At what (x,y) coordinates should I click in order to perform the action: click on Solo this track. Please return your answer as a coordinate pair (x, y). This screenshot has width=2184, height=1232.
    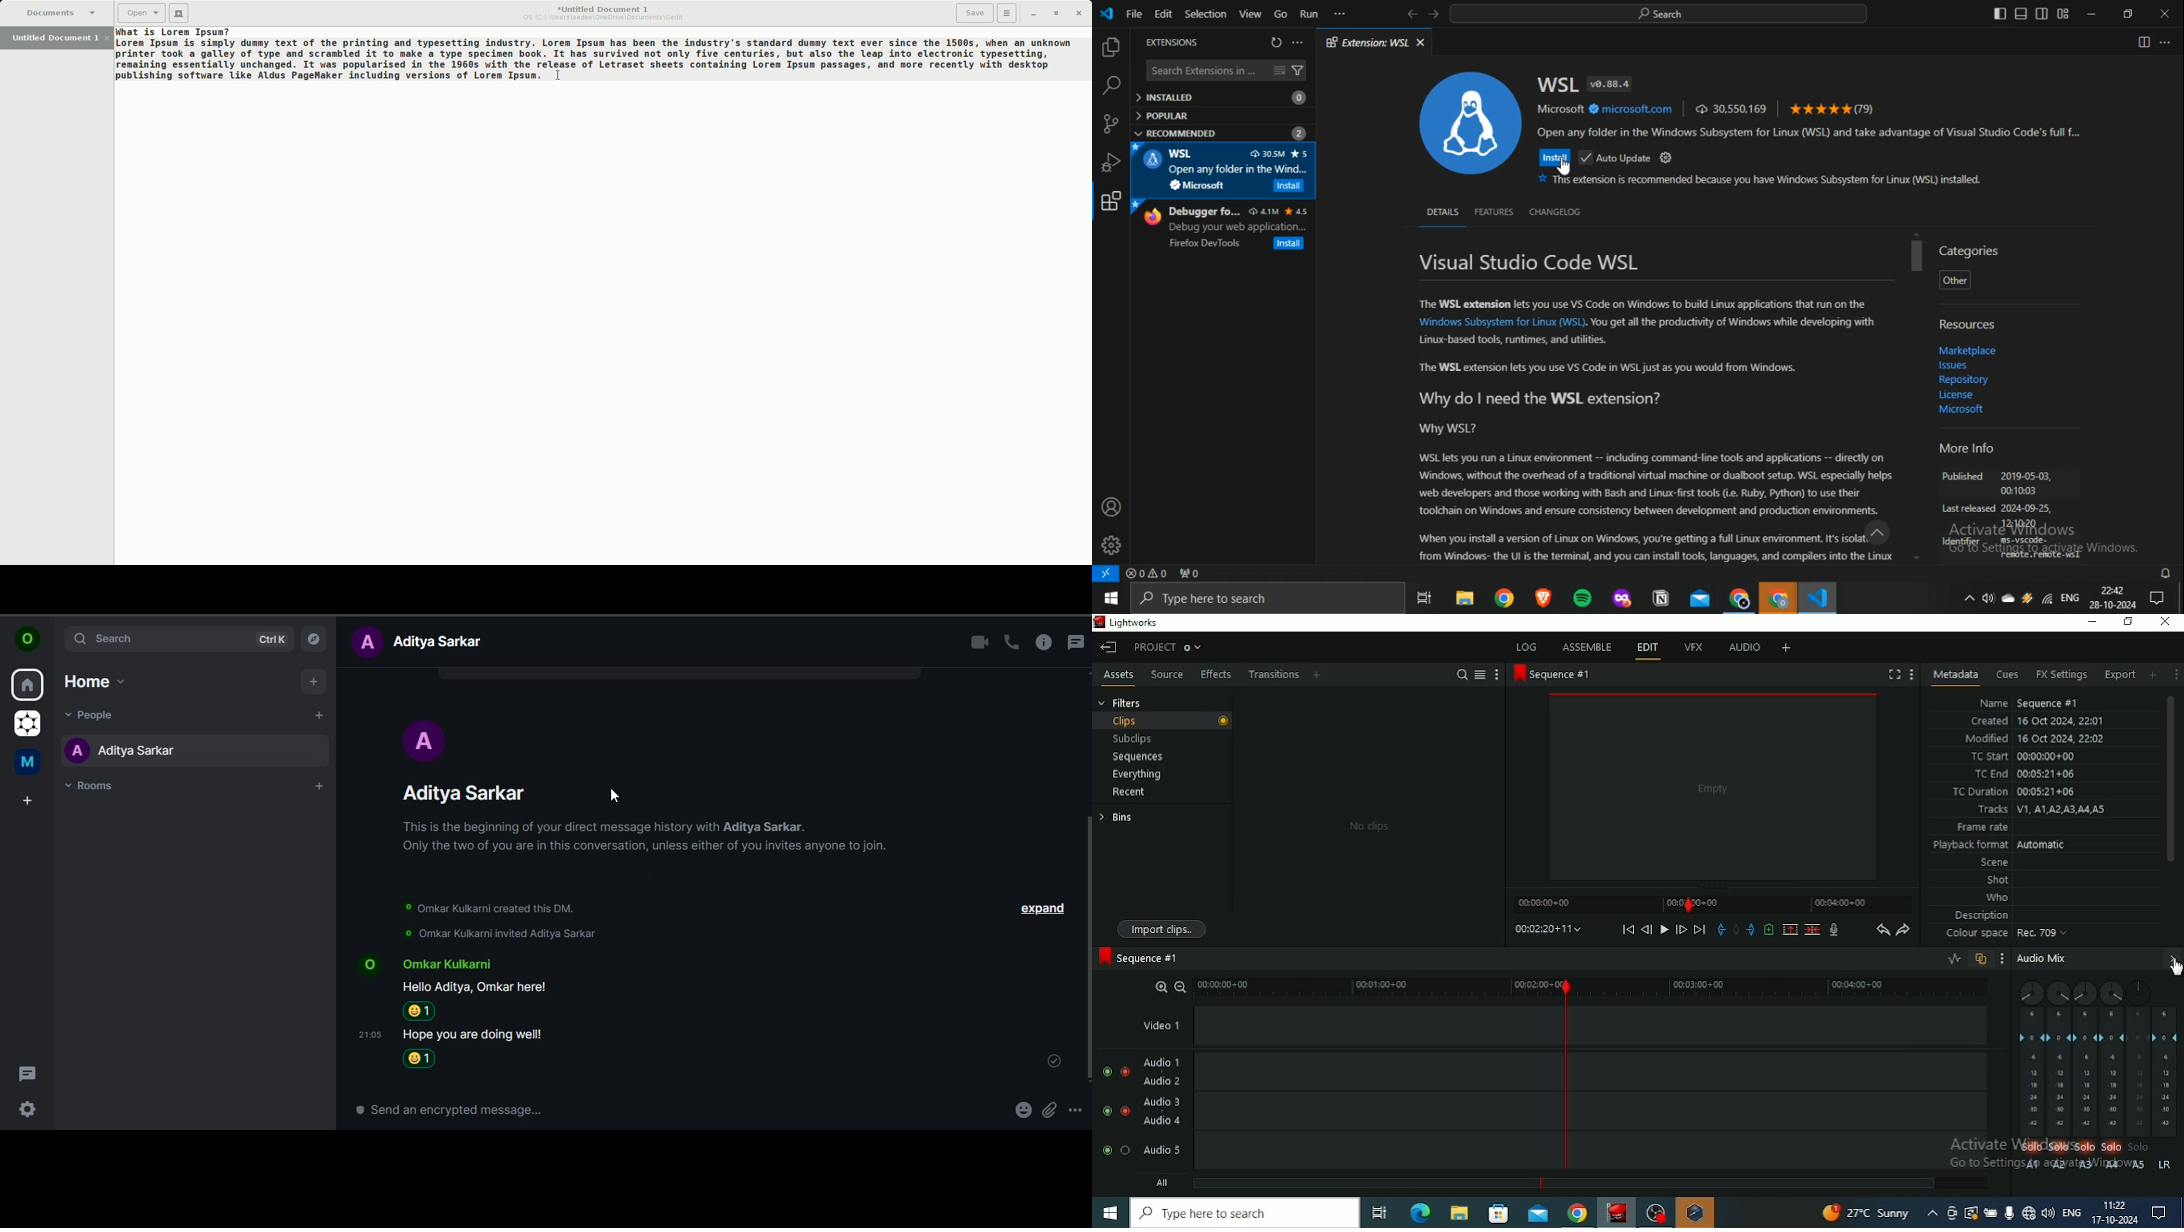
    Looking at the image, I should click on (2030, 1149).